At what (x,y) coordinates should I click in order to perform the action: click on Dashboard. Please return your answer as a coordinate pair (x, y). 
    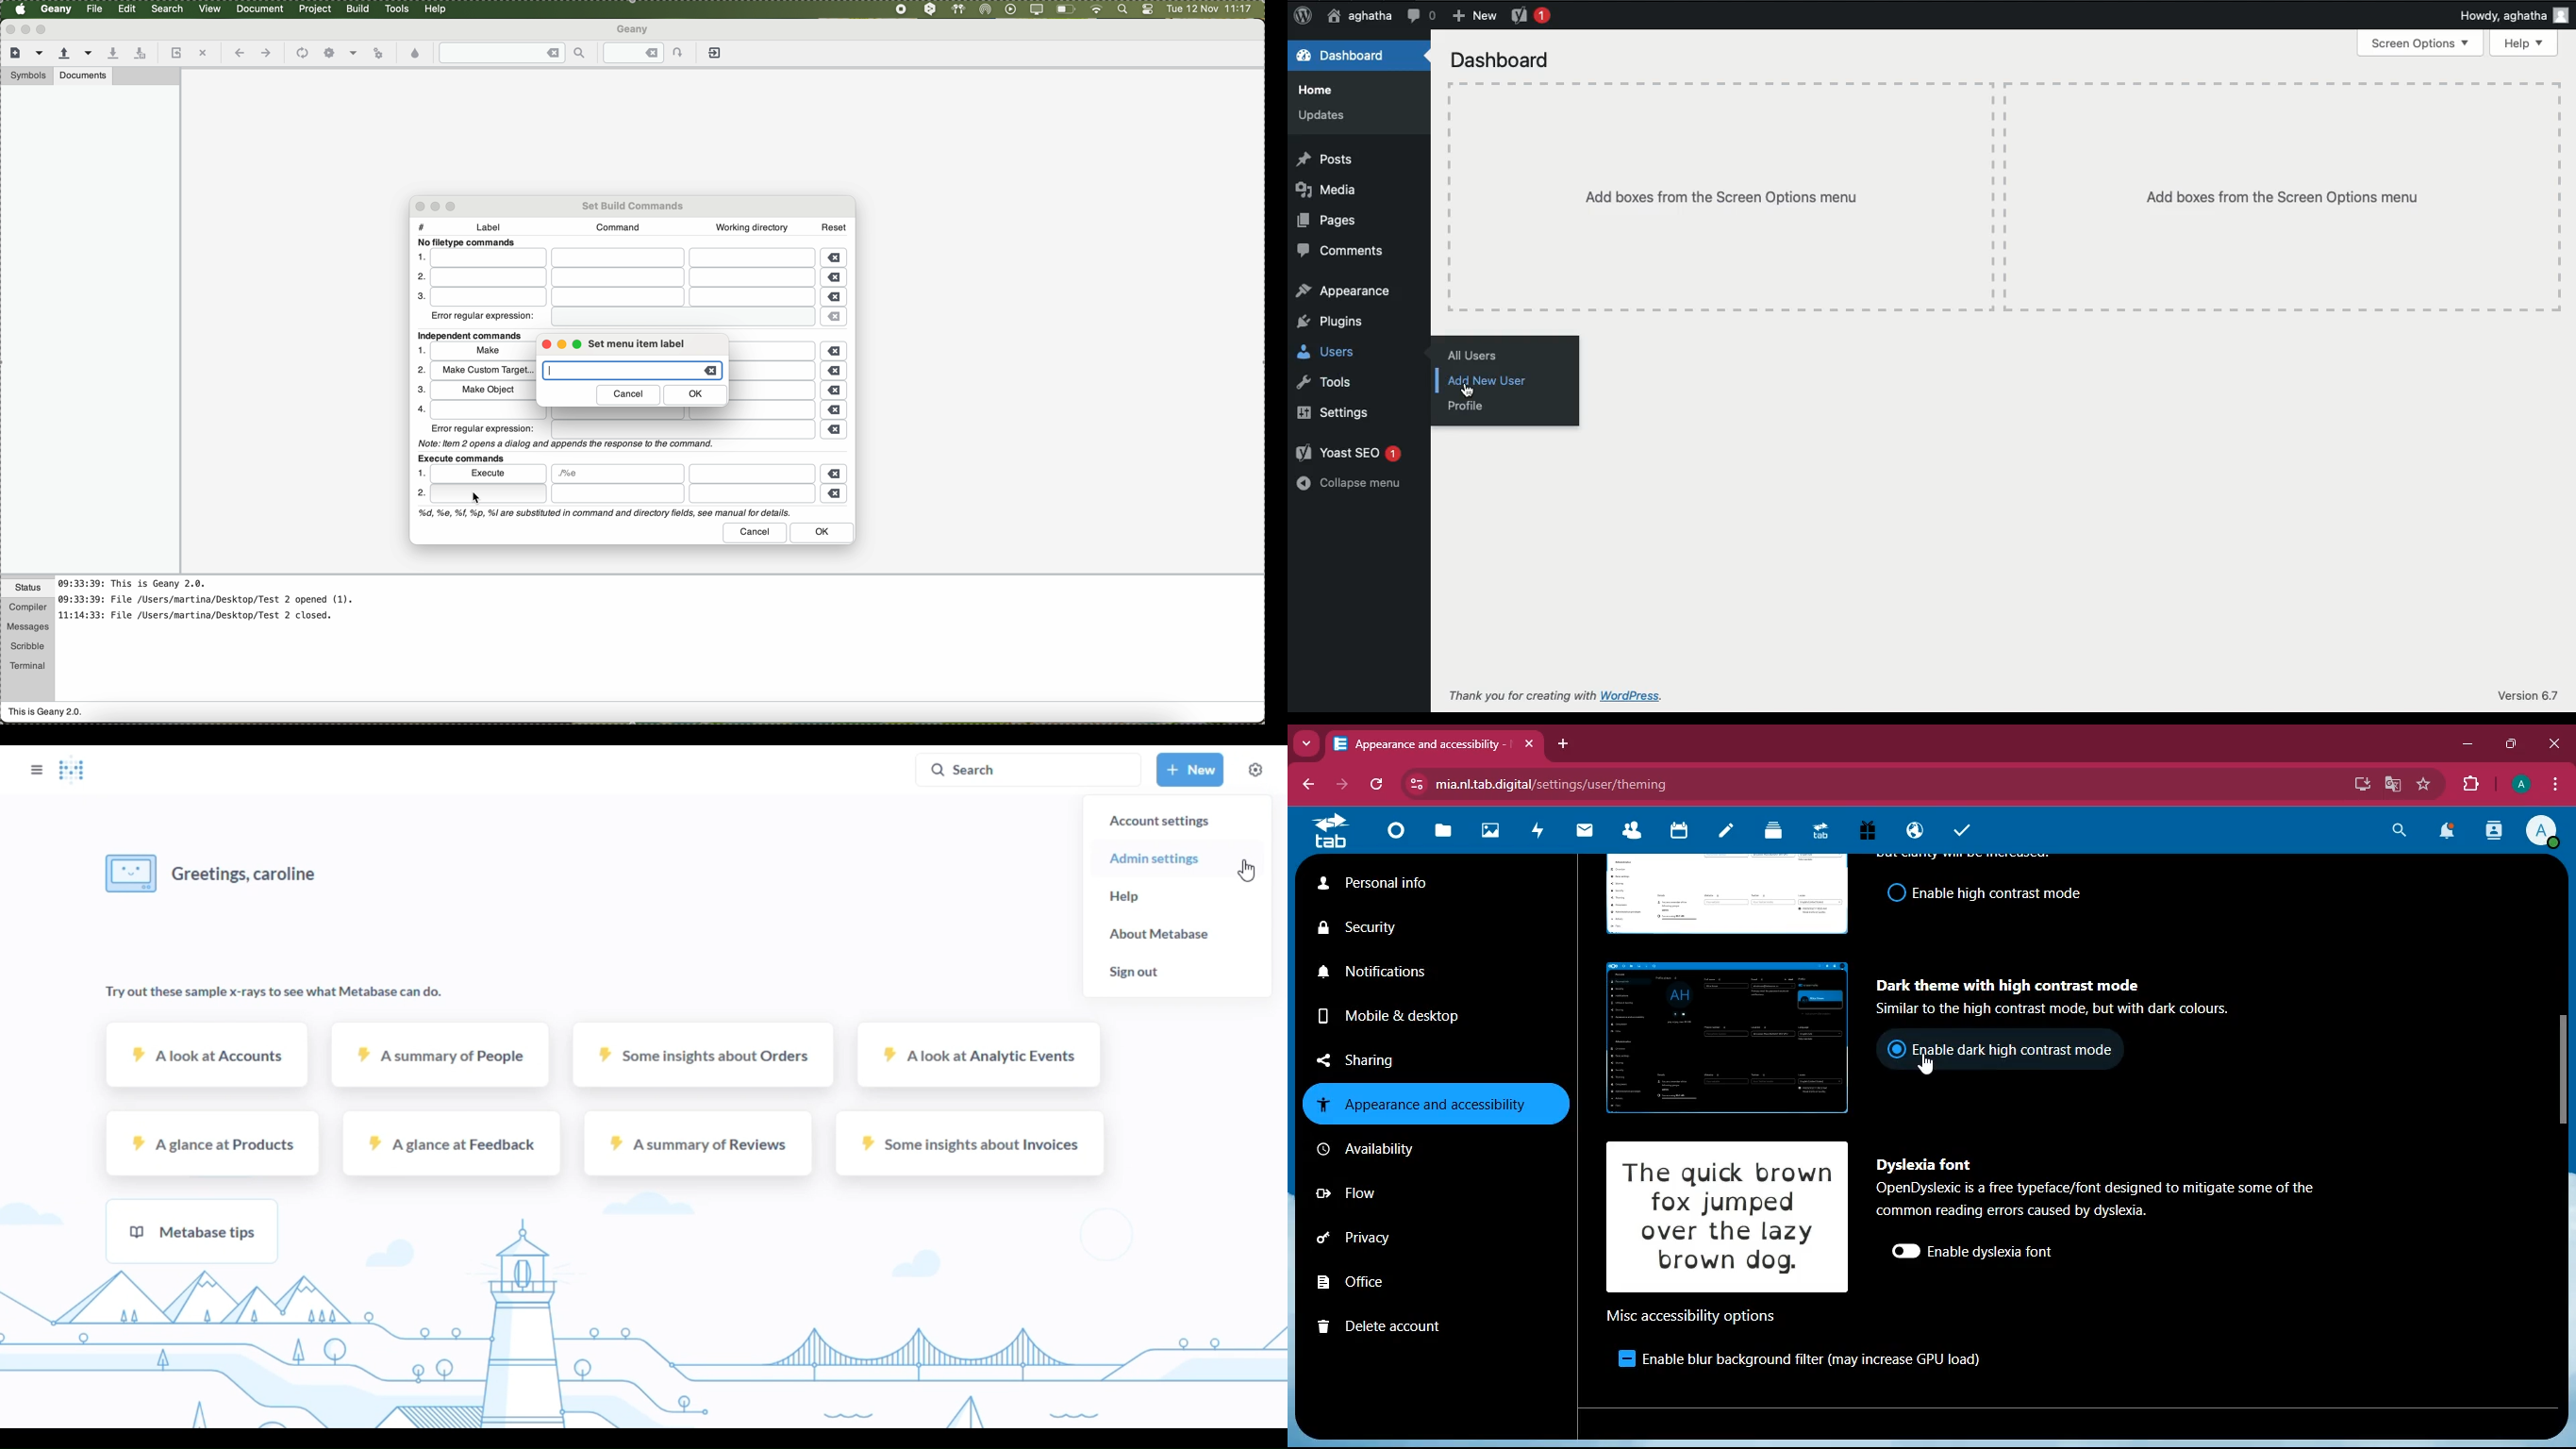
    Looking at the image, I should click on (1500, 58).